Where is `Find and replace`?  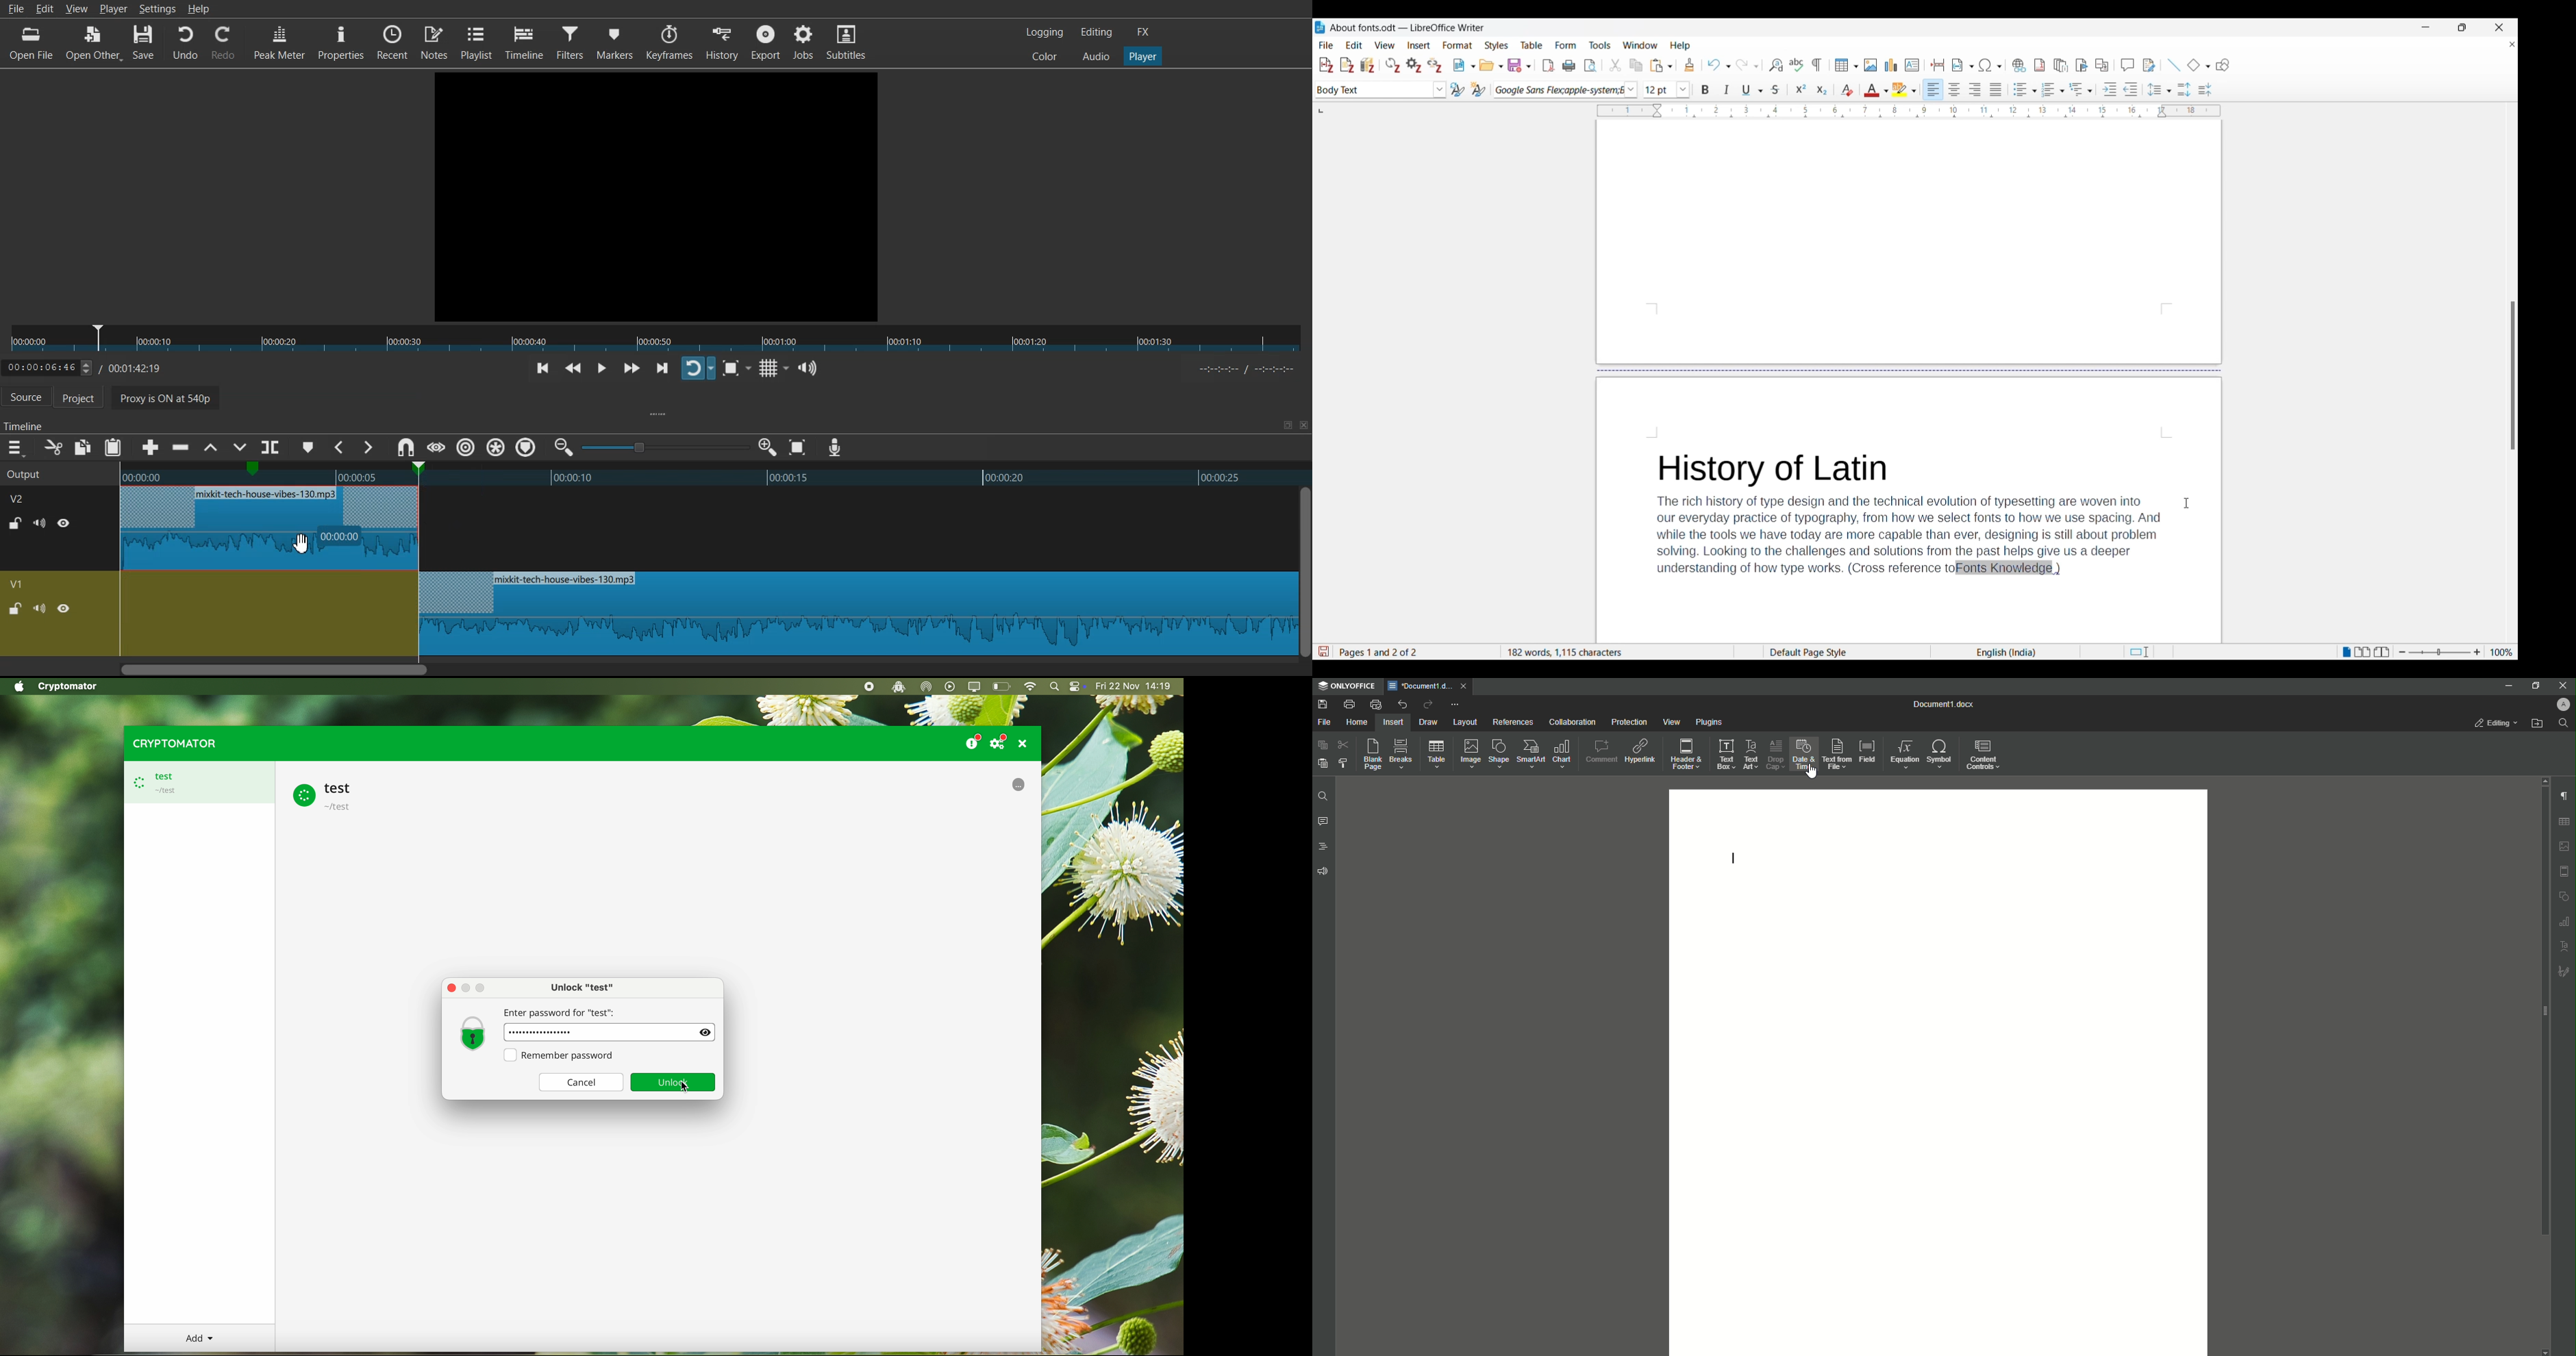 Find and replace is located at coordinates (1776, 65).